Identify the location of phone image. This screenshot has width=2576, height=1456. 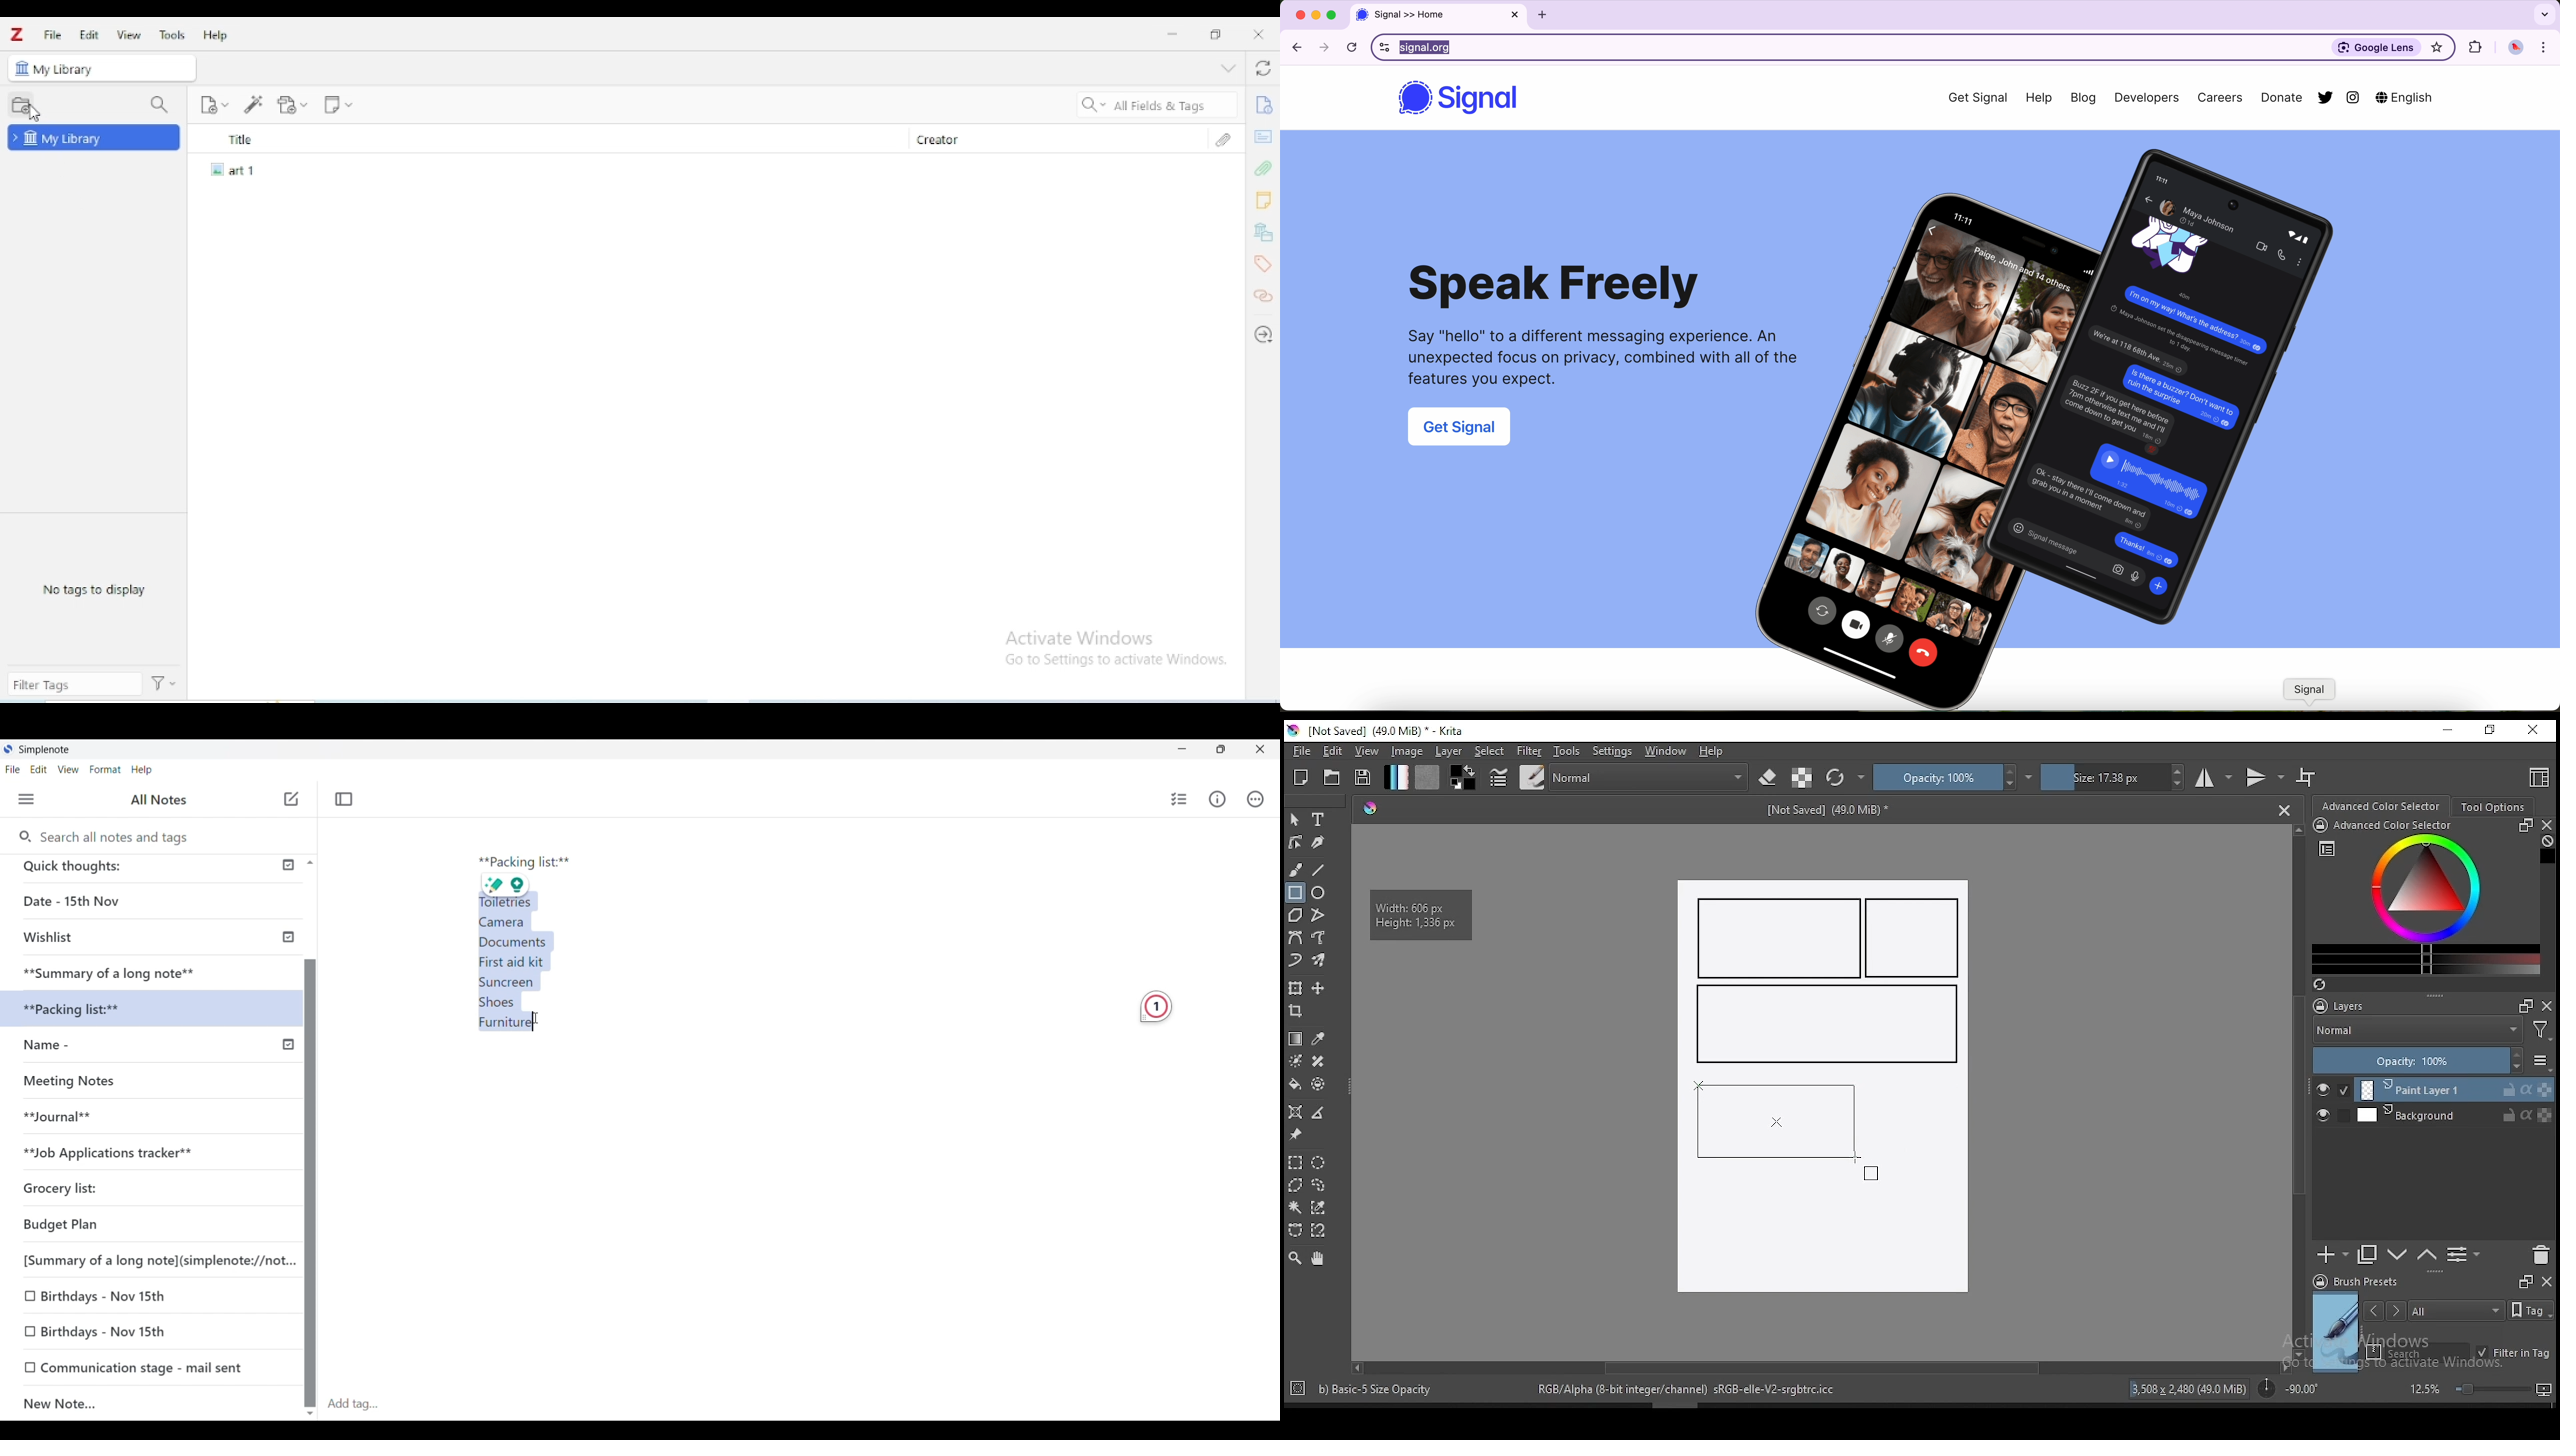
(2035, 424).